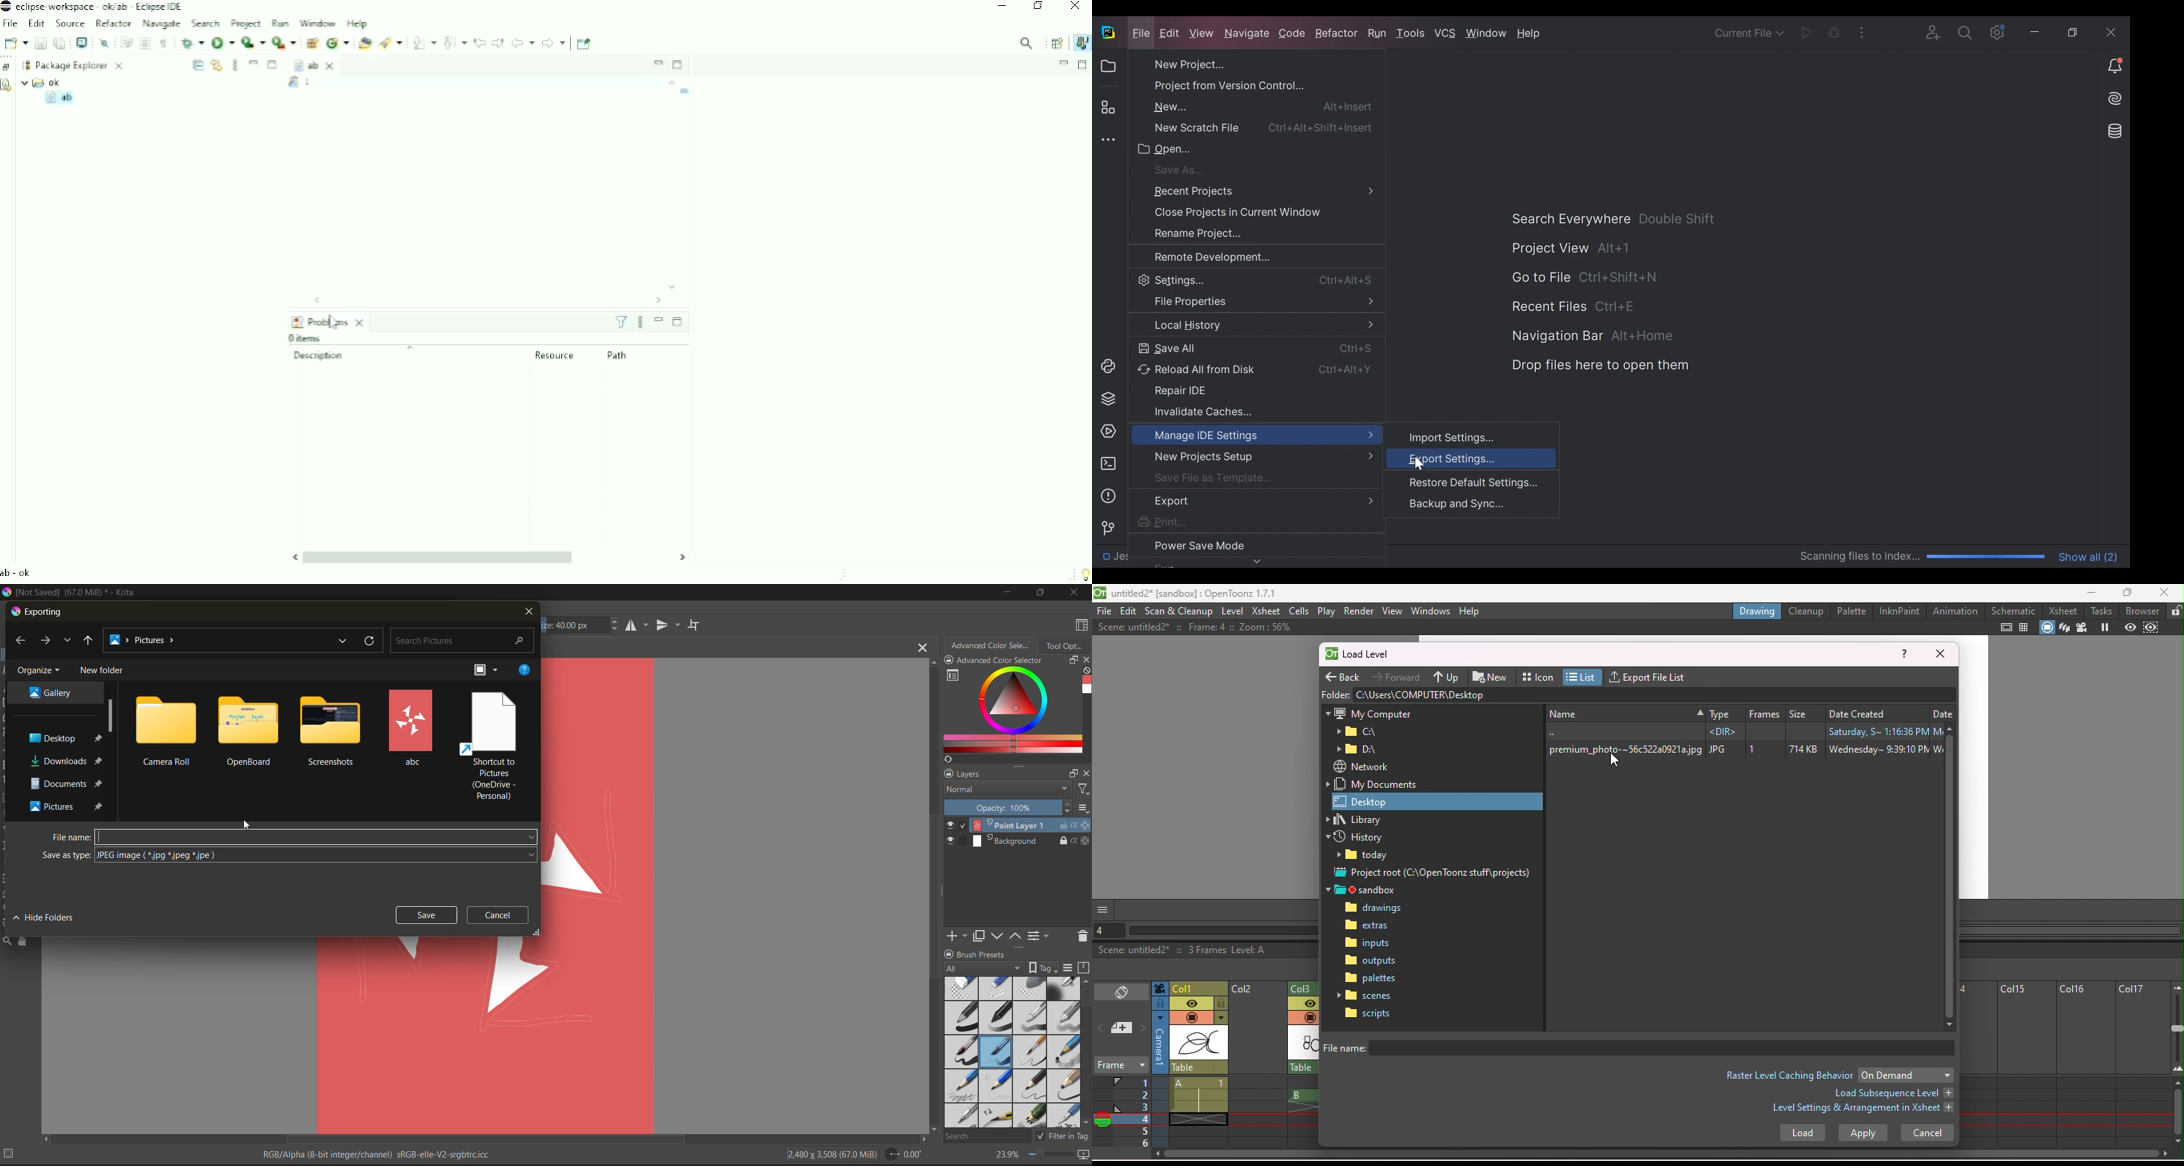  What do you see at coordinates (331, 732) in the screenshot?
I see `folders and files` at bounding box center [331, 732].